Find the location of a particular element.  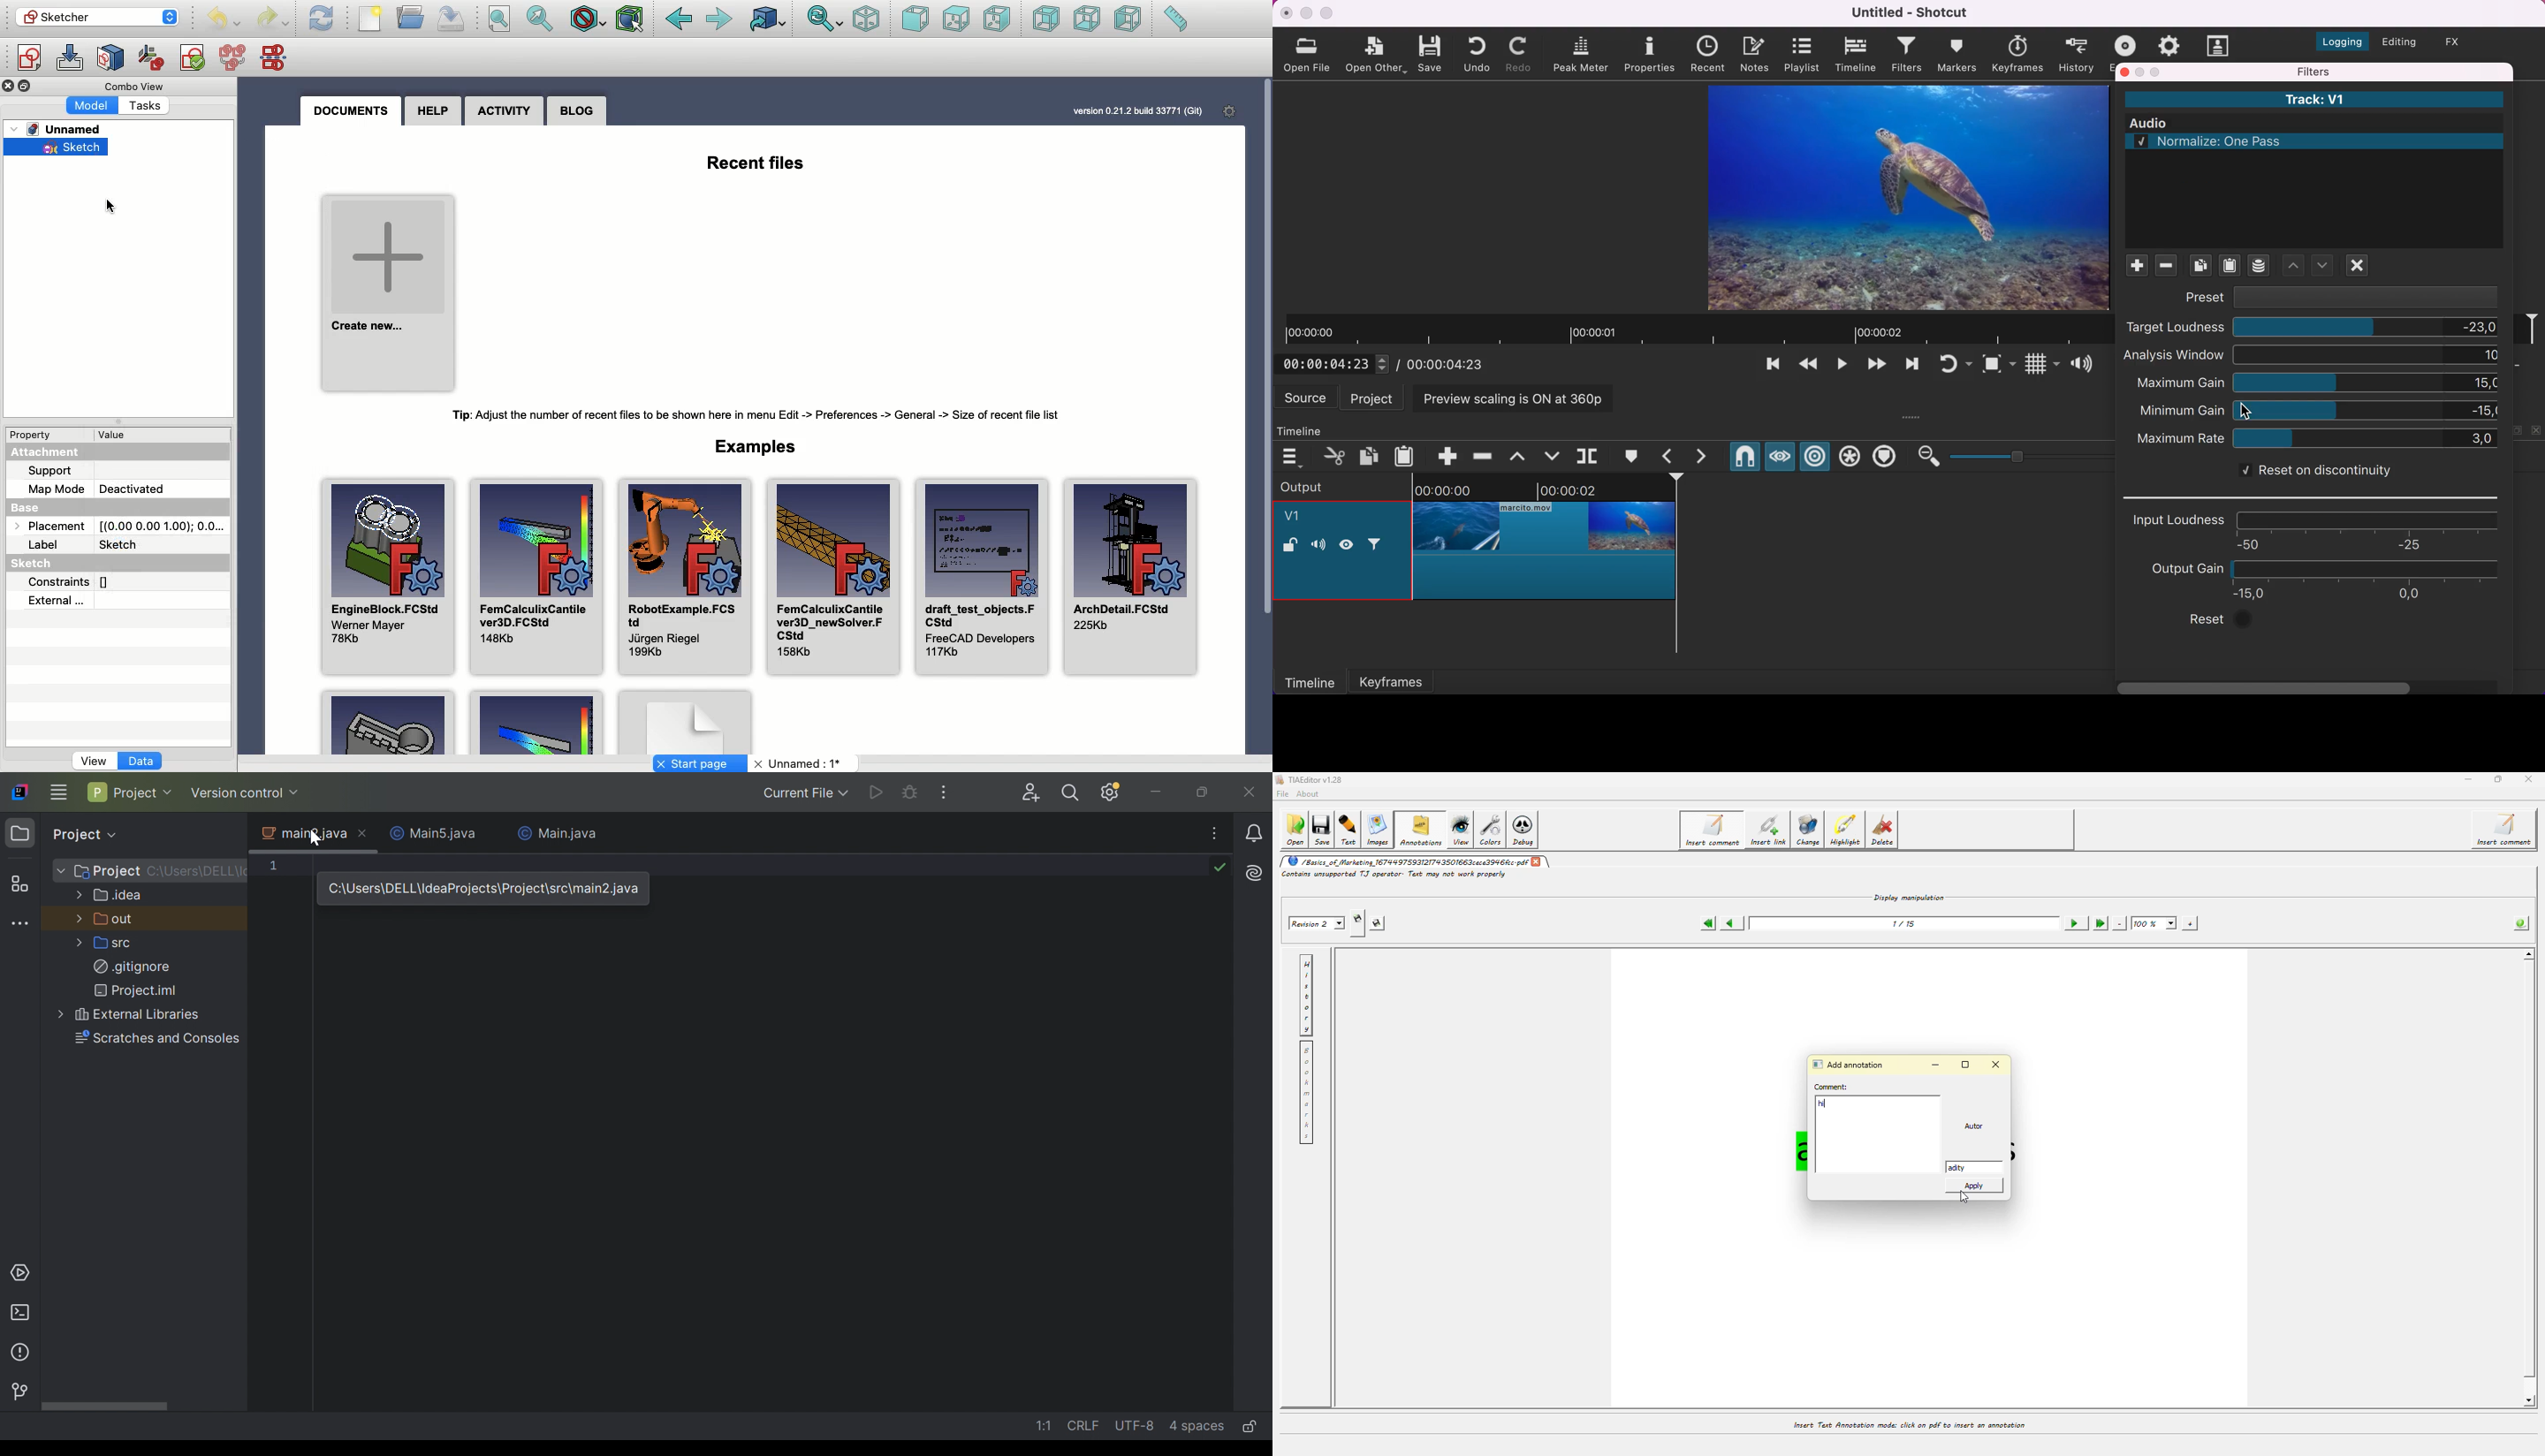

Settings is located at coordinates (1224, 110).